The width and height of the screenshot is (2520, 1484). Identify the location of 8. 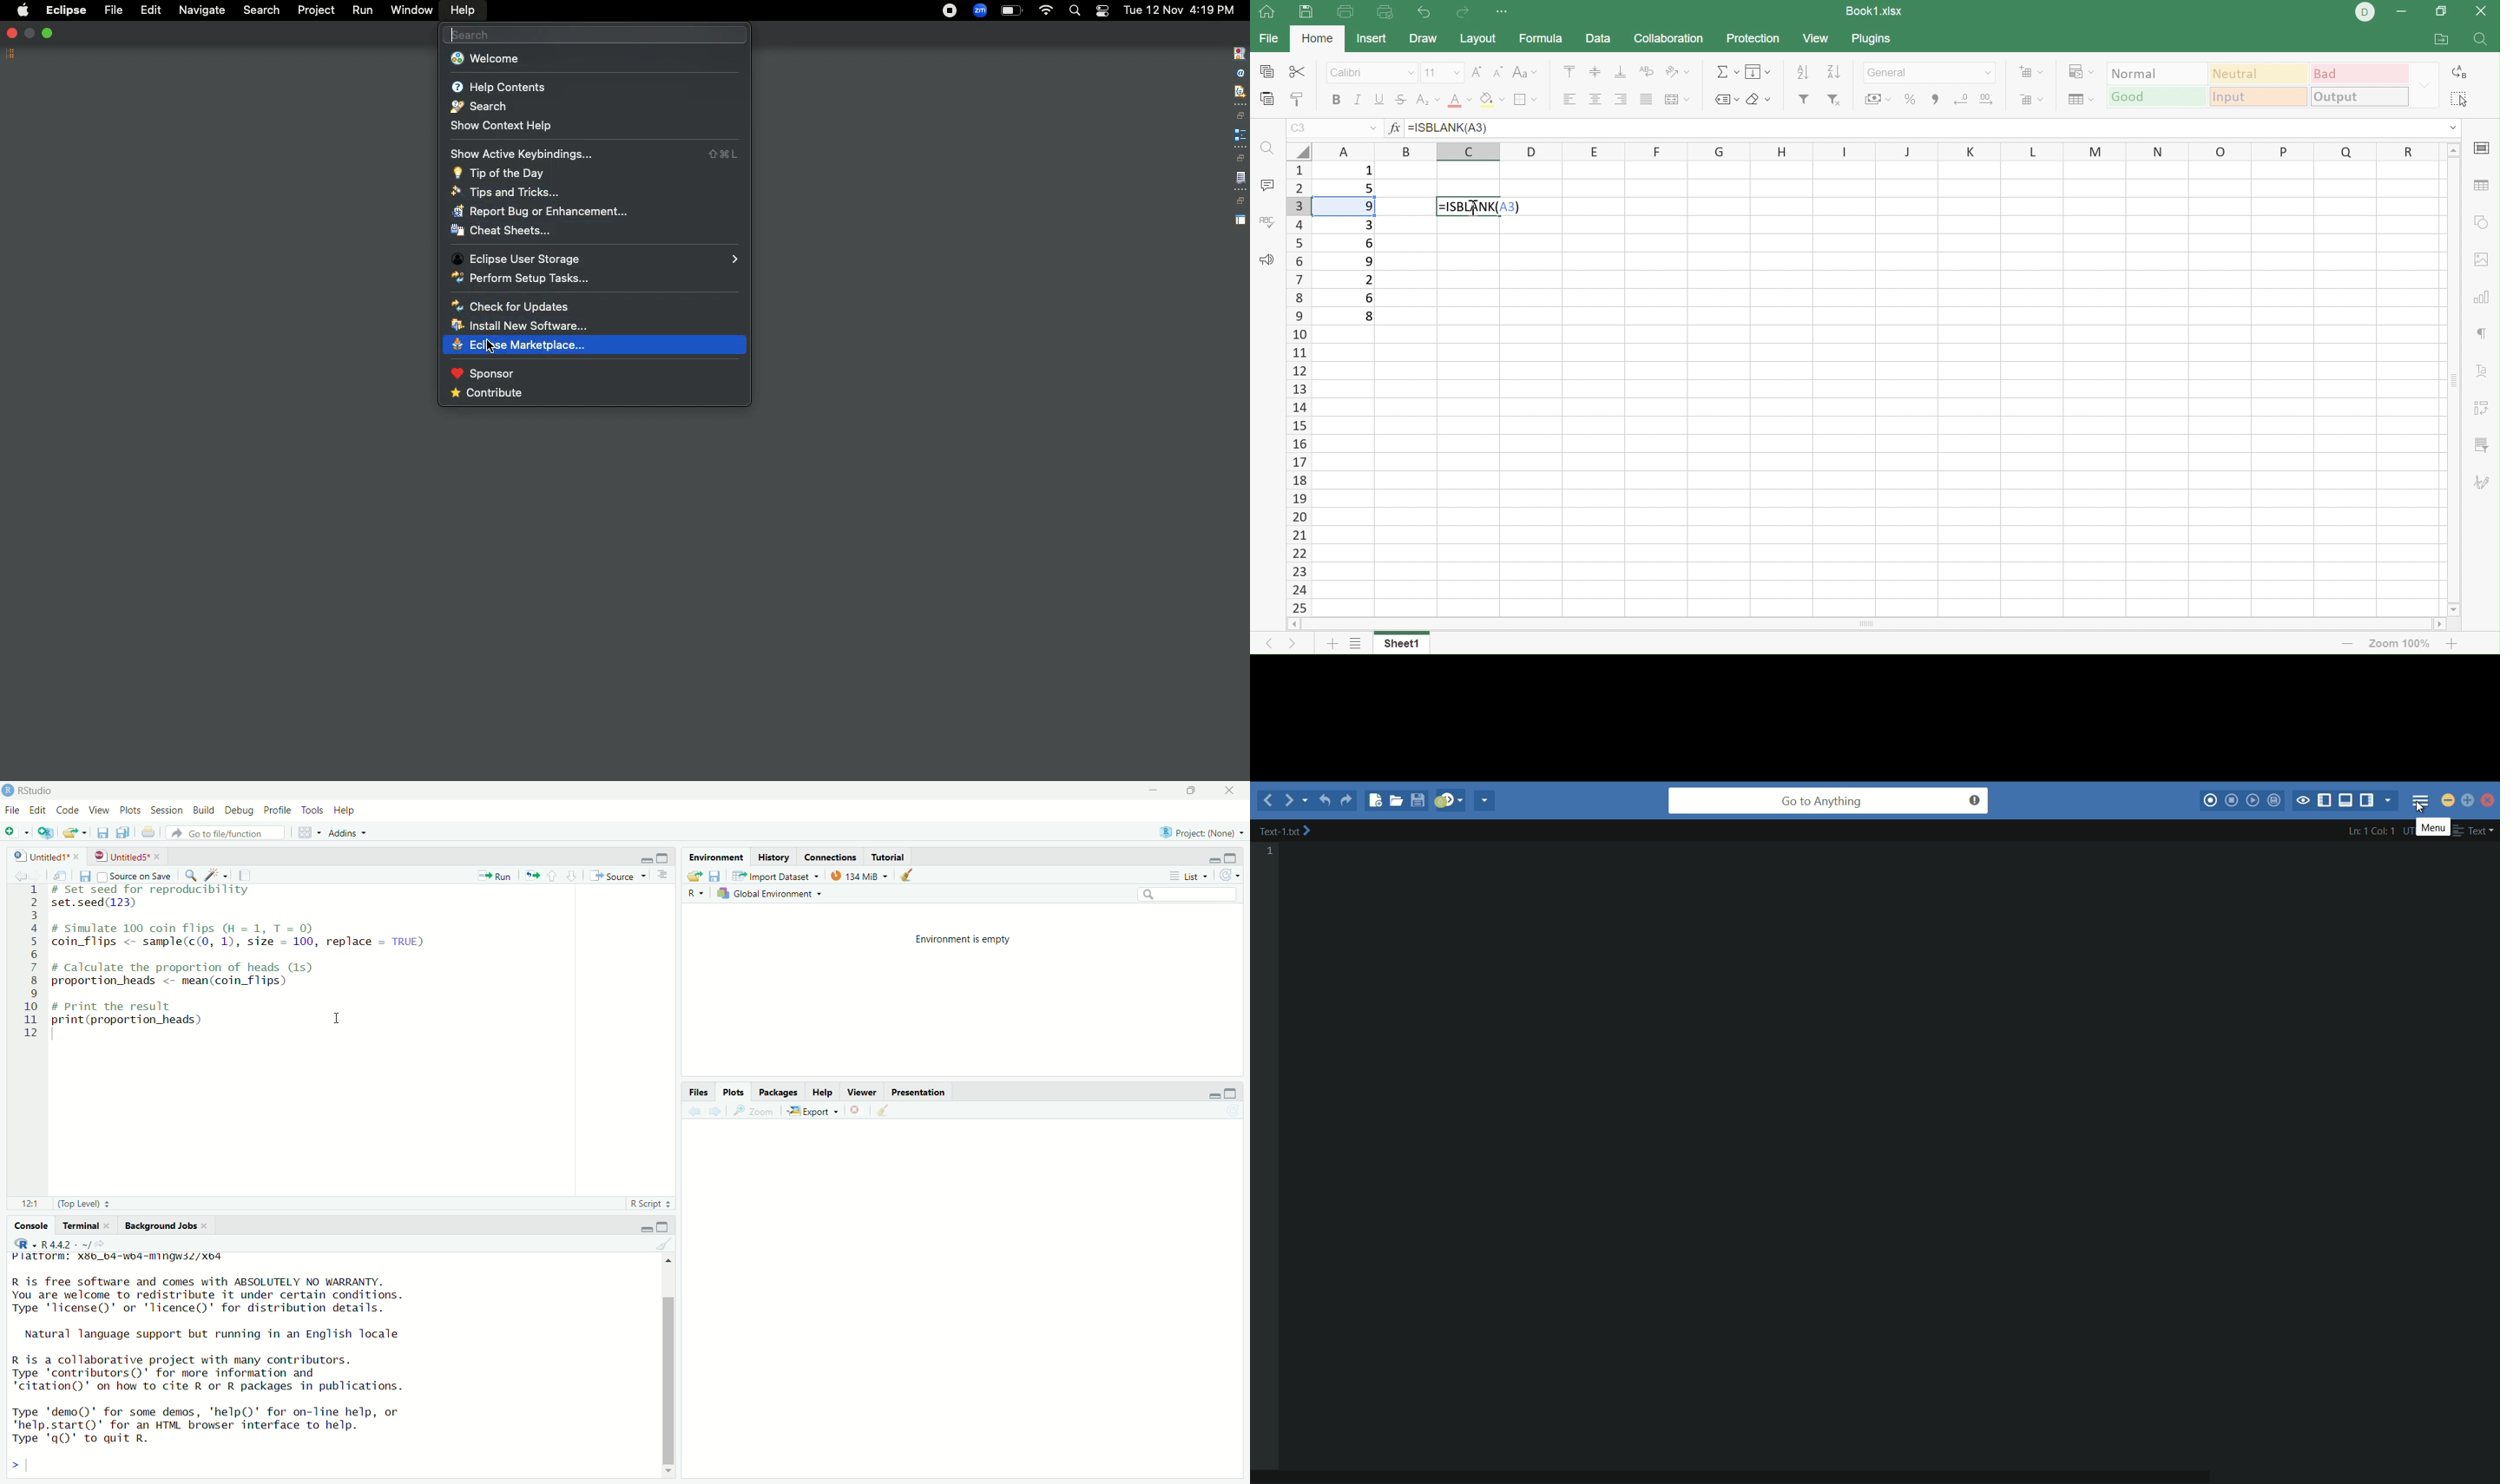
(1369, 319).